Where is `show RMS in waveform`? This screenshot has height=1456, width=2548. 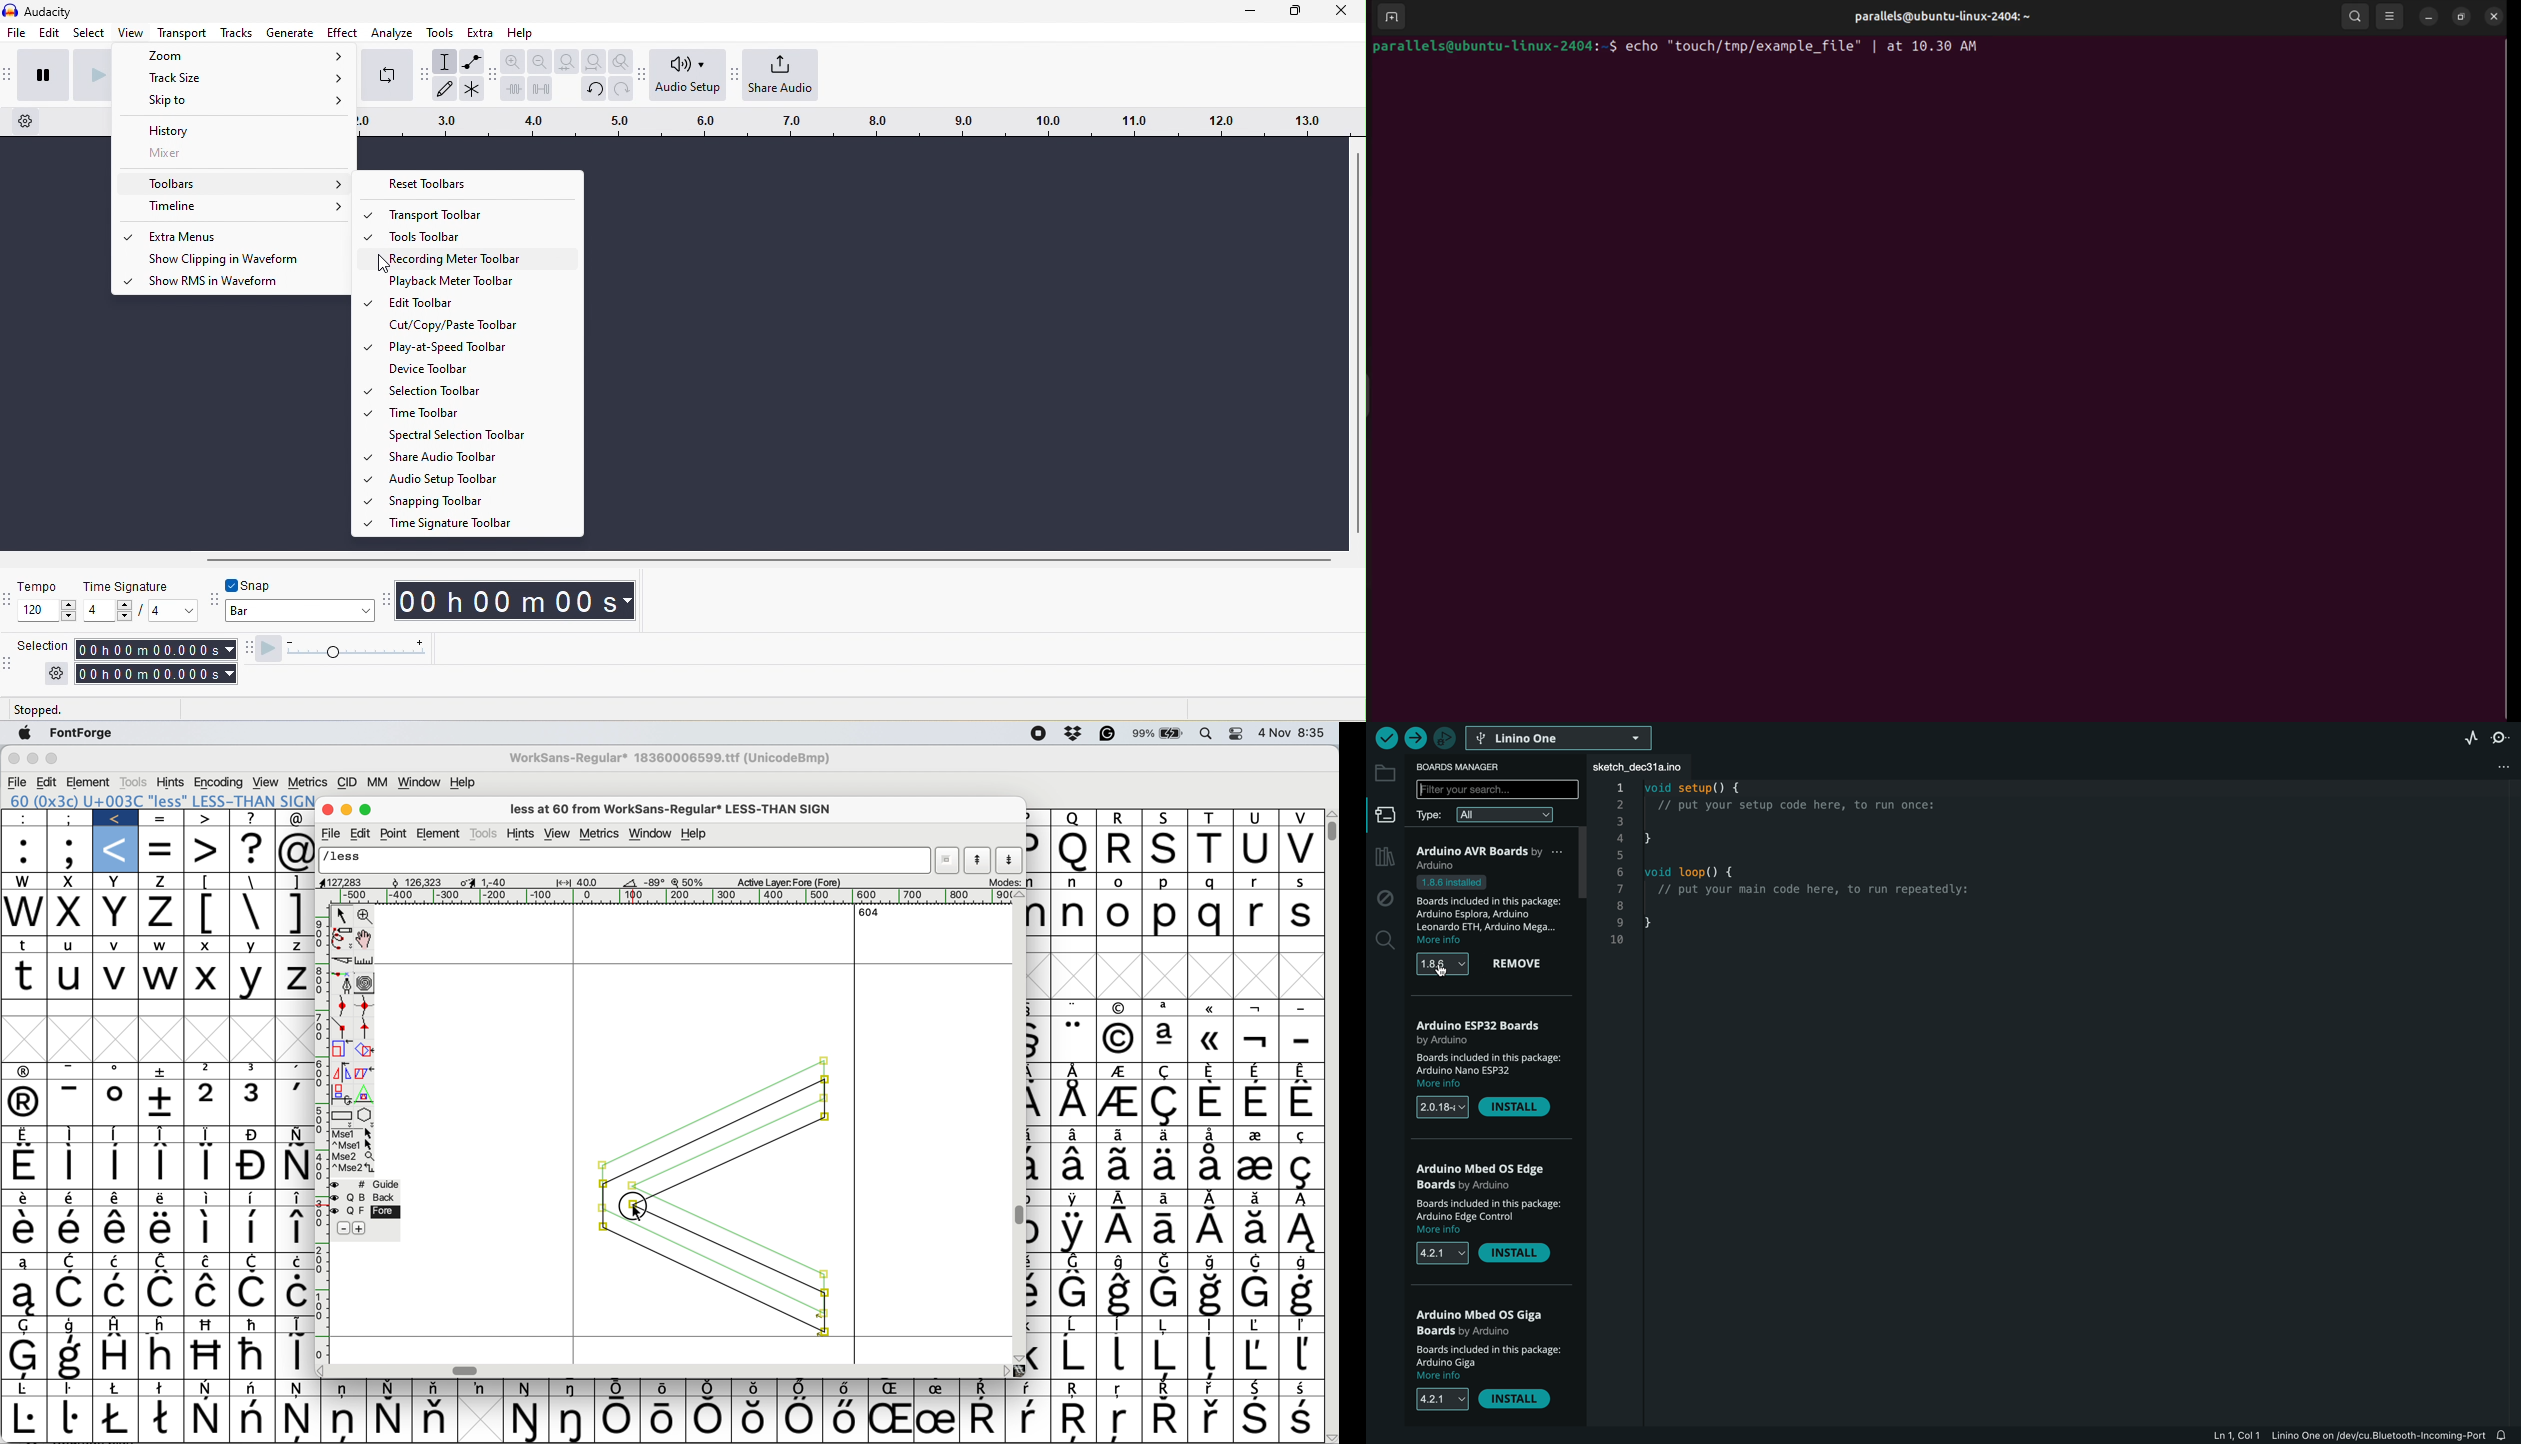 show RMS in waveform is located at coordinates (240, 283).